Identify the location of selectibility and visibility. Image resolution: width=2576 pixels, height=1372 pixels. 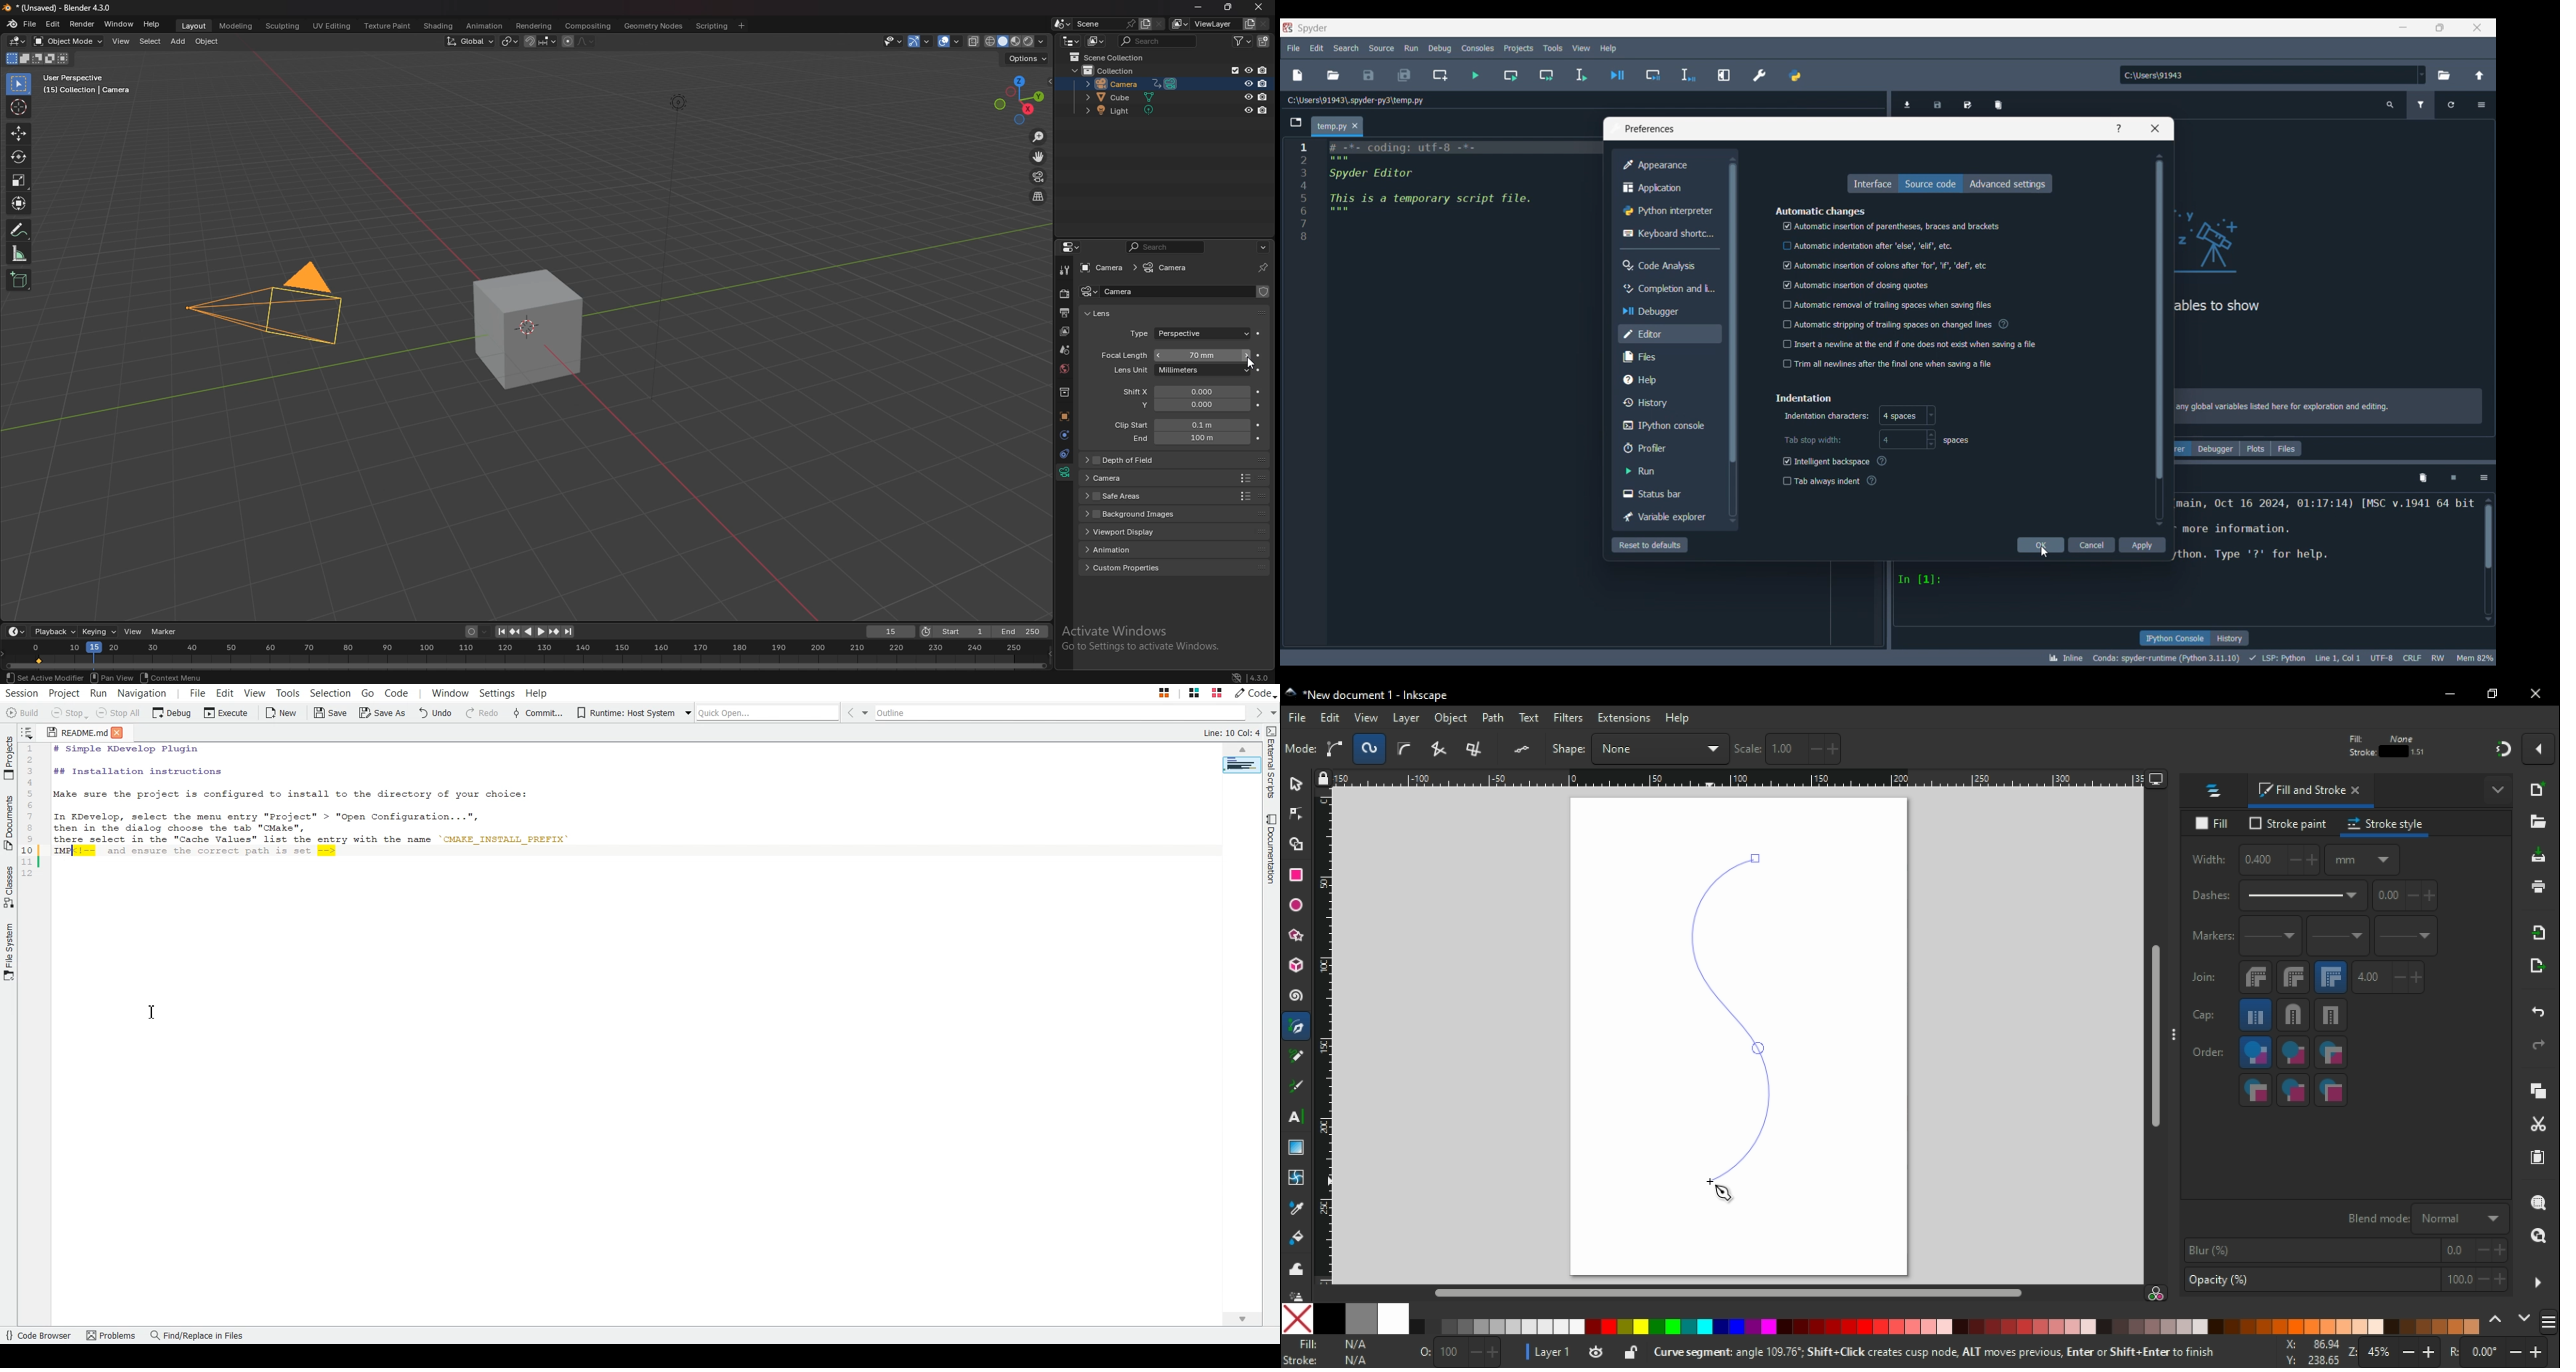
(893, 41).